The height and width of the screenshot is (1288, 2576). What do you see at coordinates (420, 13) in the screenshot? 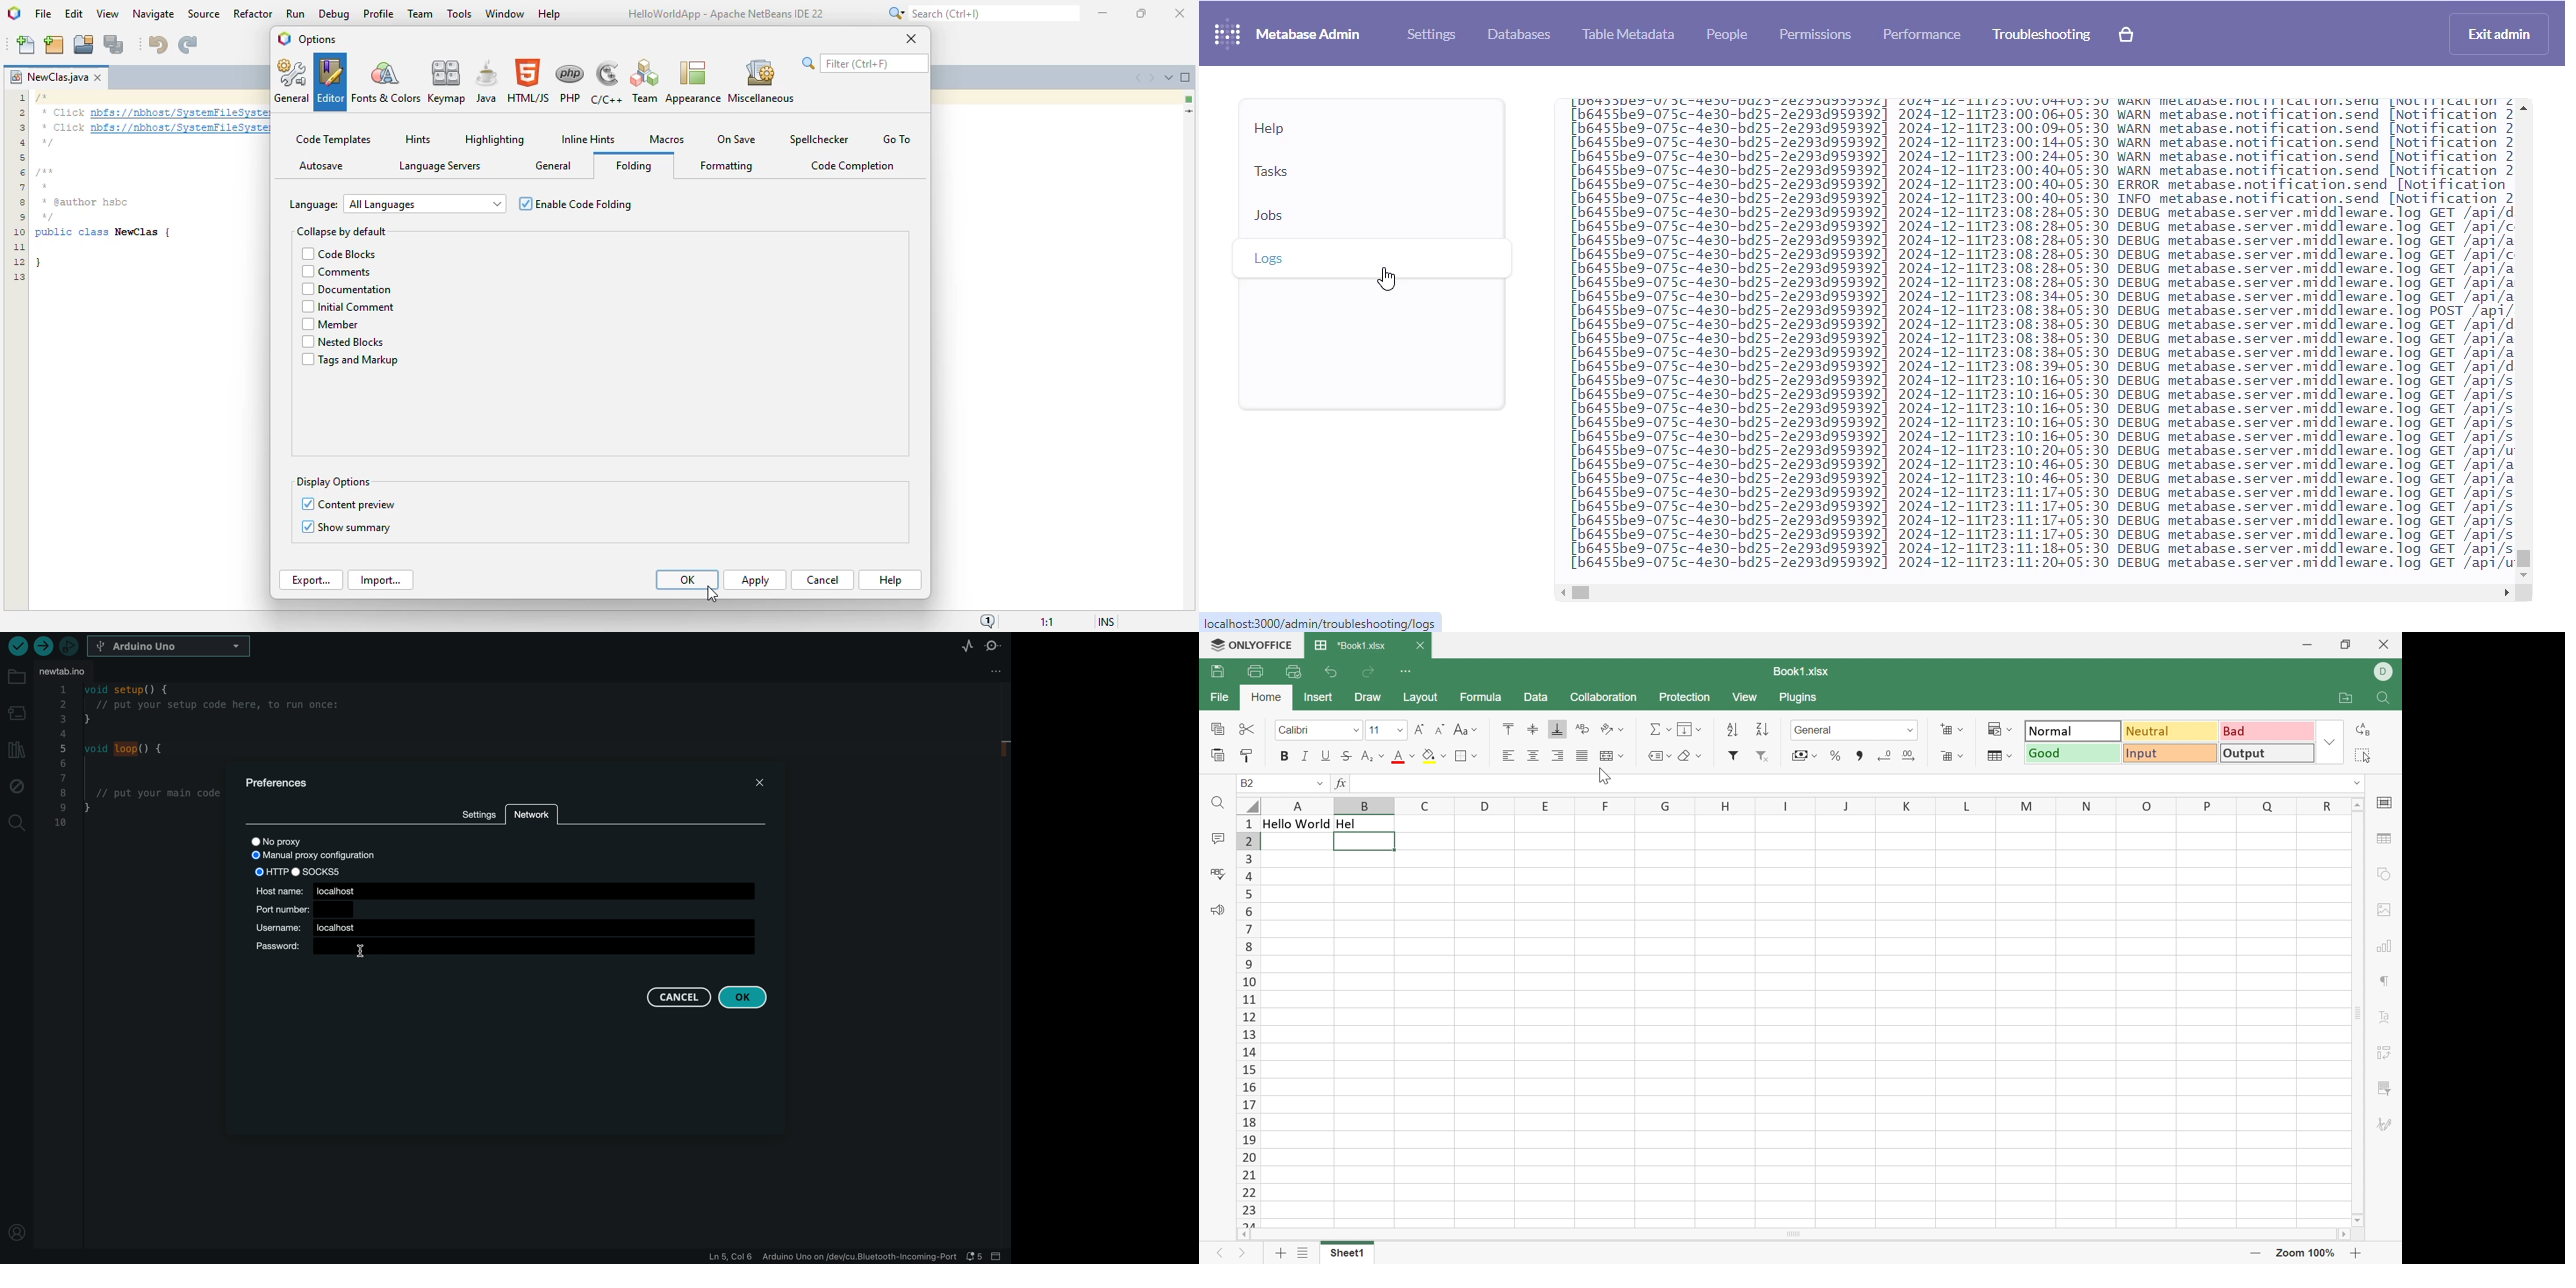
I see `team` at bounding box center [420, 13].